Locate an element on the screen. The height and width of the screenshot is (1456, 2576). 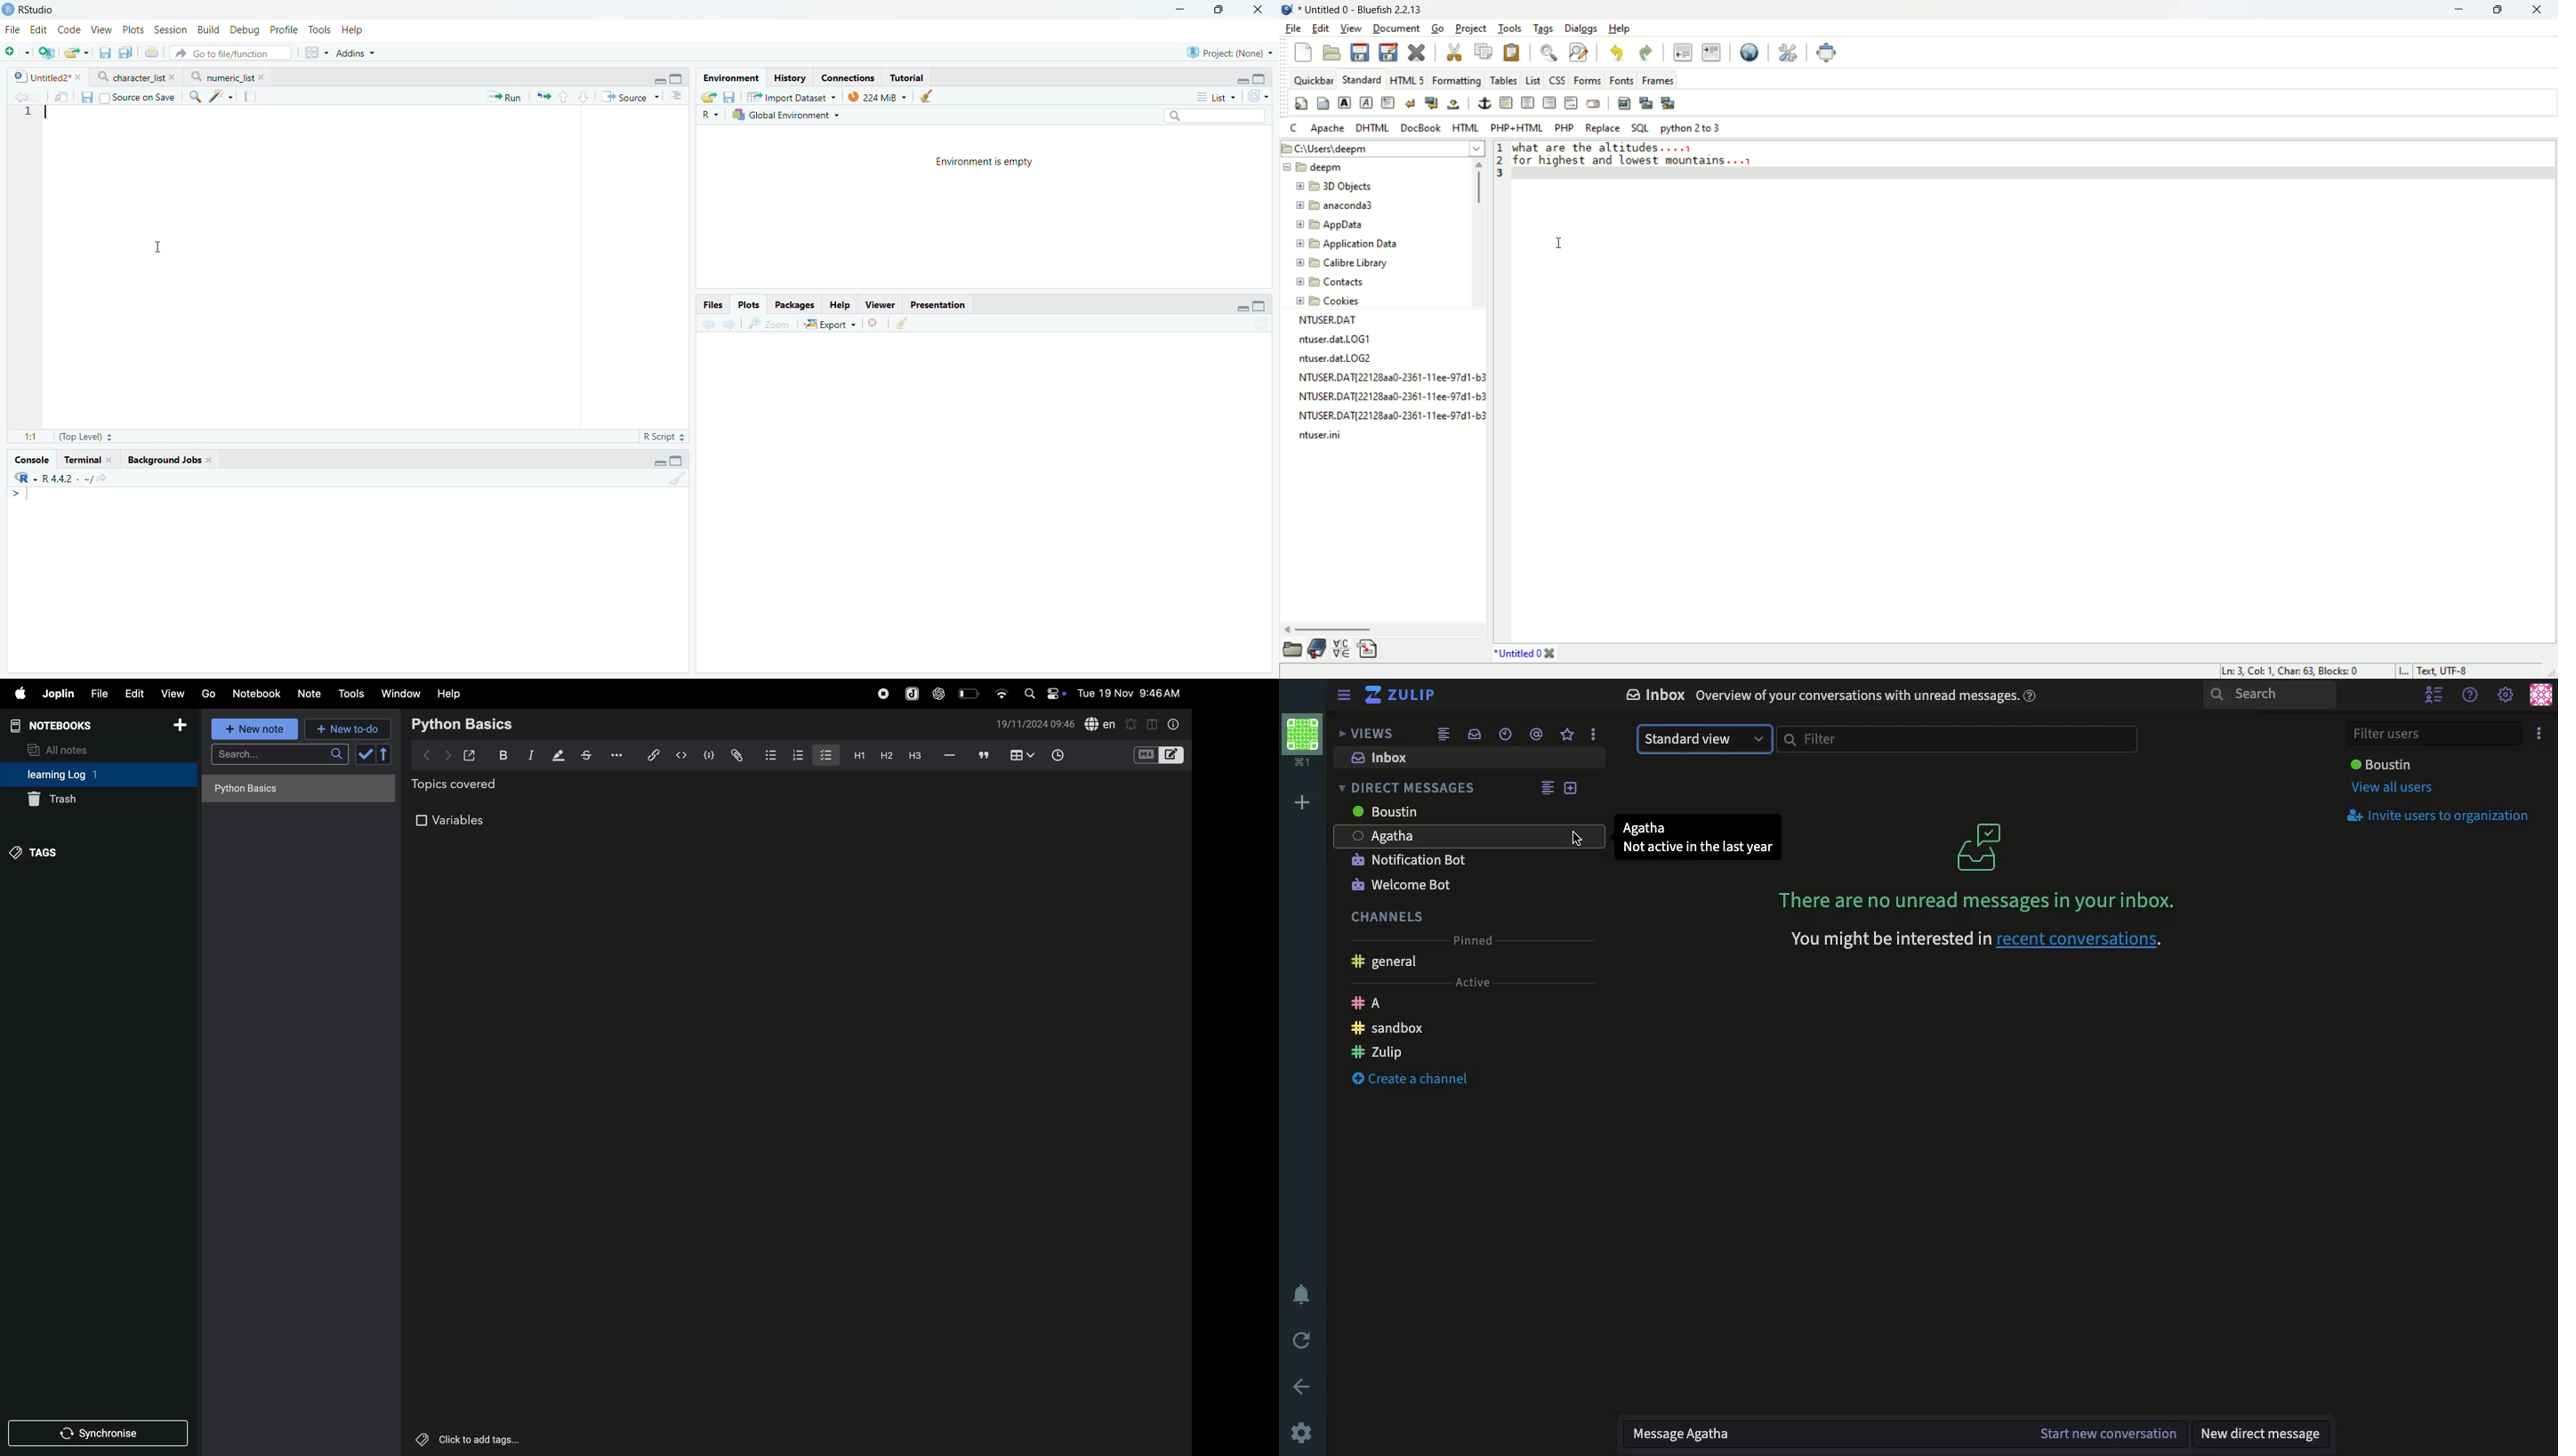
Remove selected is located at coordinates (875, 324).